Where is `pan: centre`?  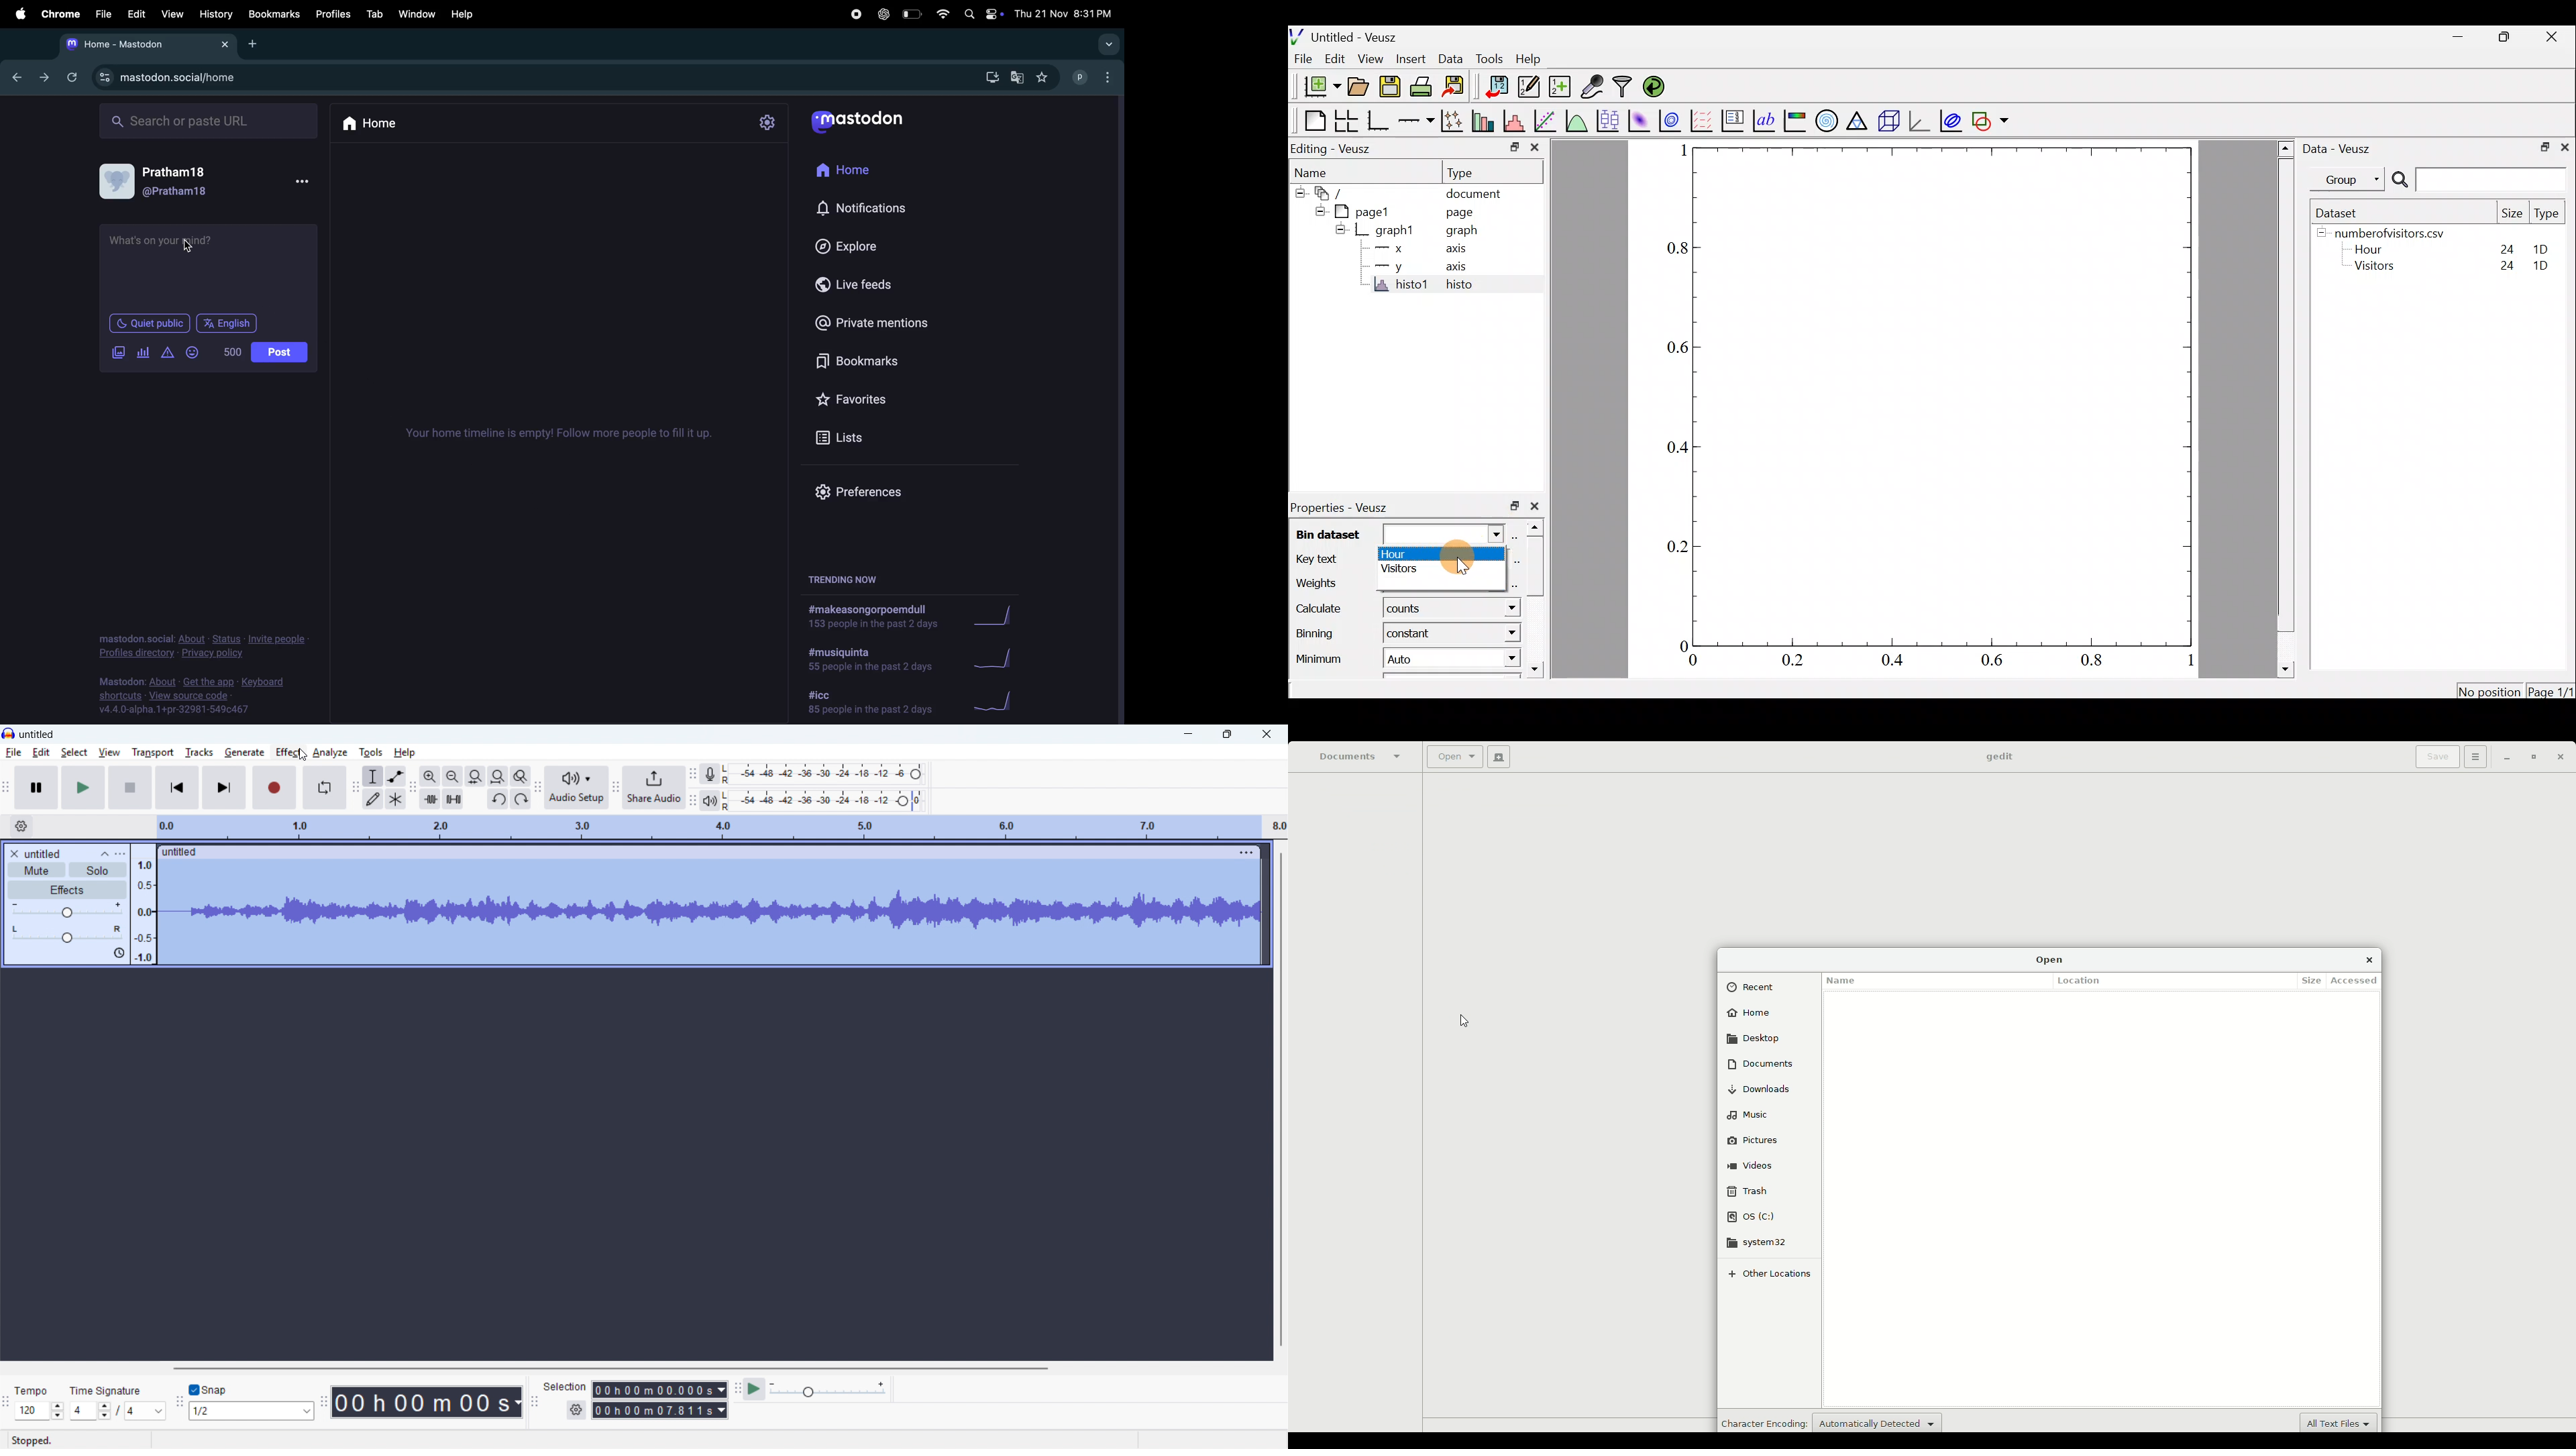
pan: centre is located at coordinates (67, 934).